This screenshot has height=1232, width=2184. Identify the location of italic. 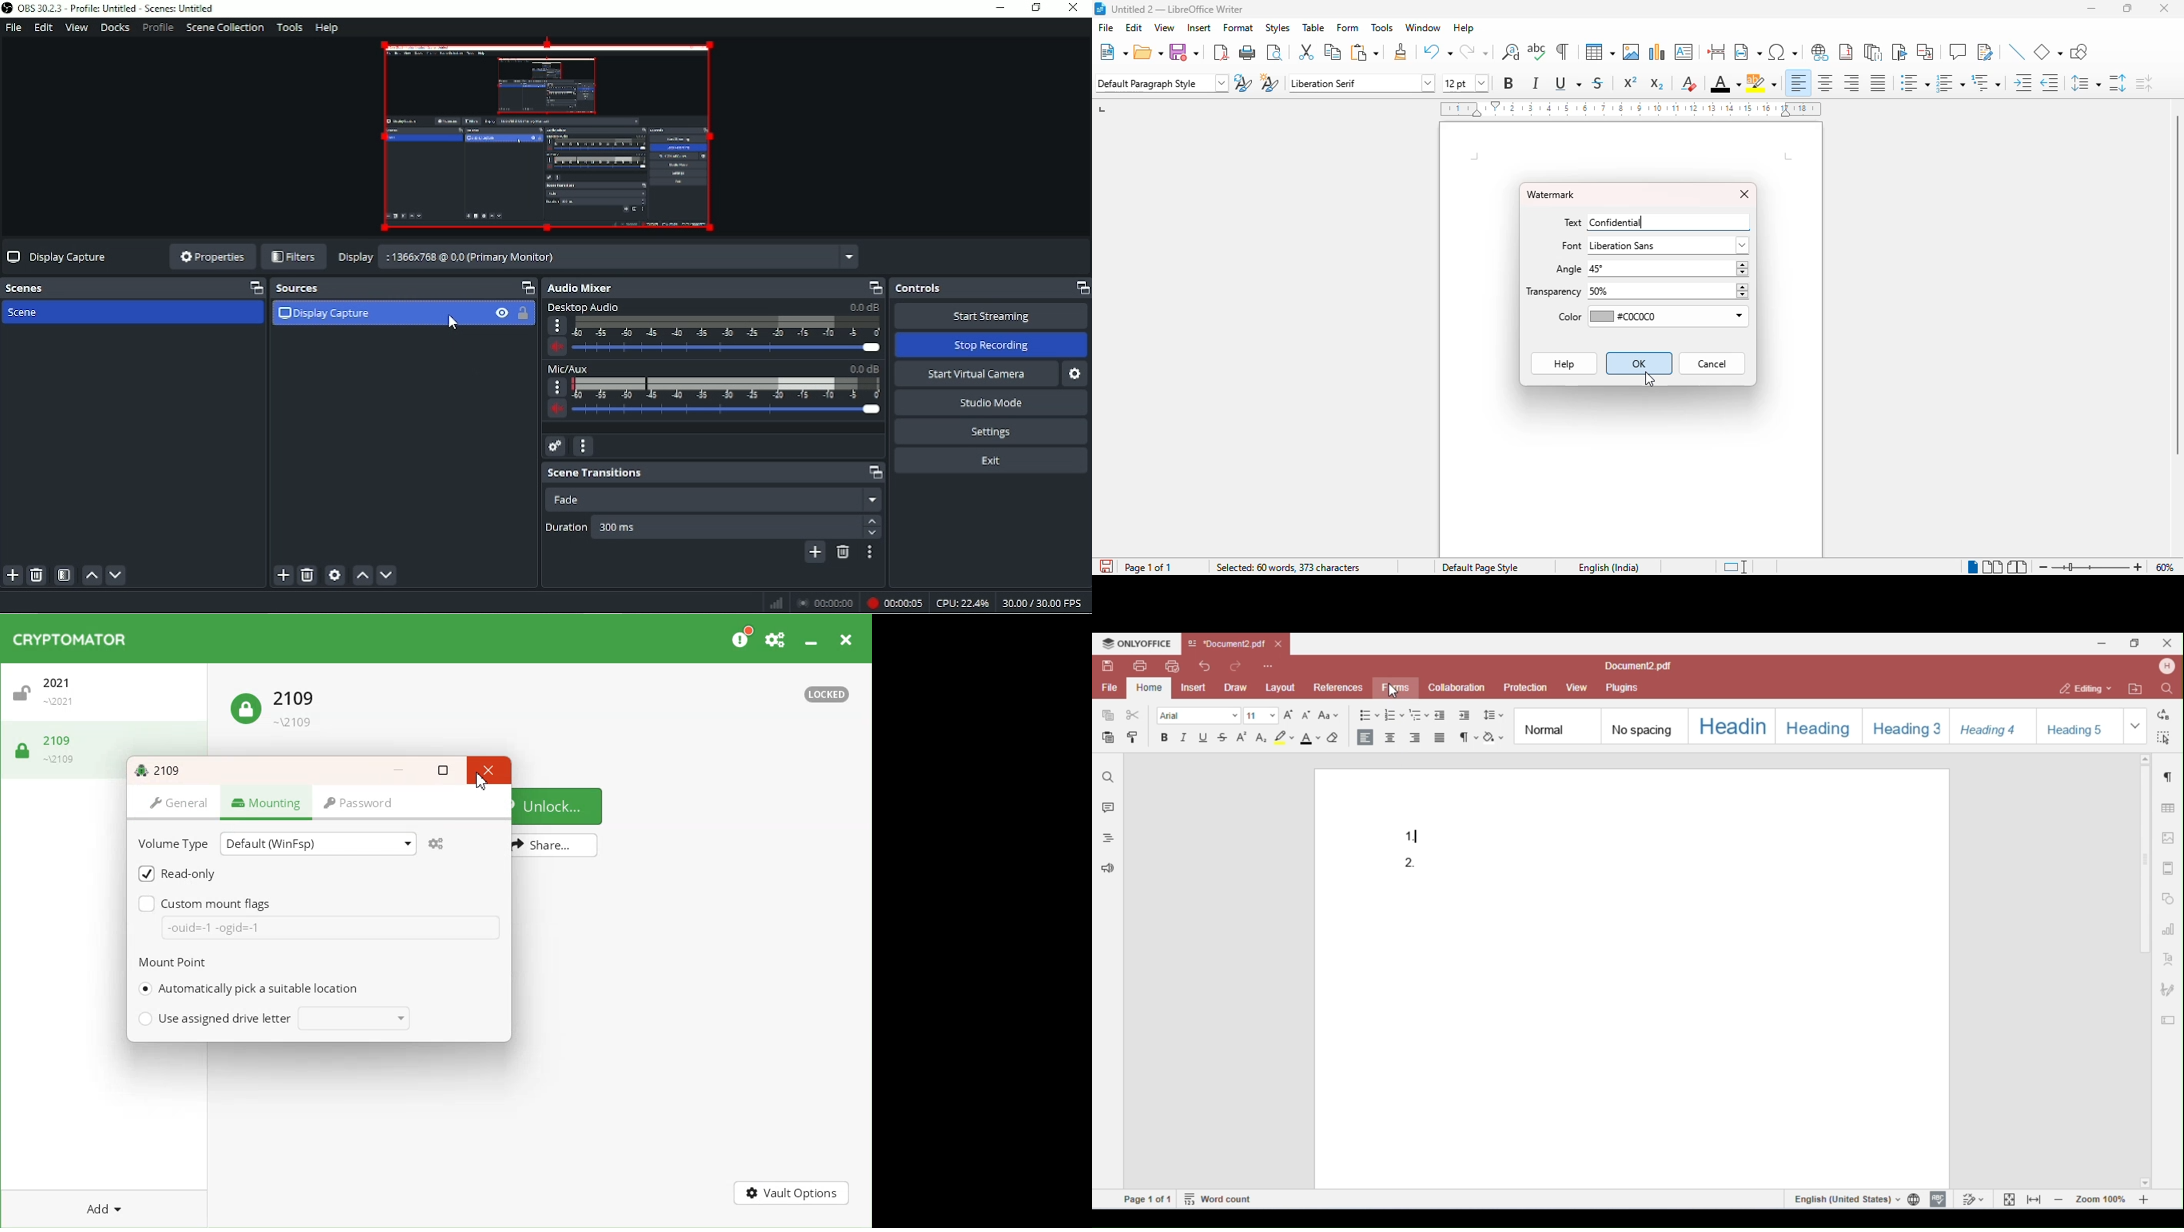
(1535, 83).